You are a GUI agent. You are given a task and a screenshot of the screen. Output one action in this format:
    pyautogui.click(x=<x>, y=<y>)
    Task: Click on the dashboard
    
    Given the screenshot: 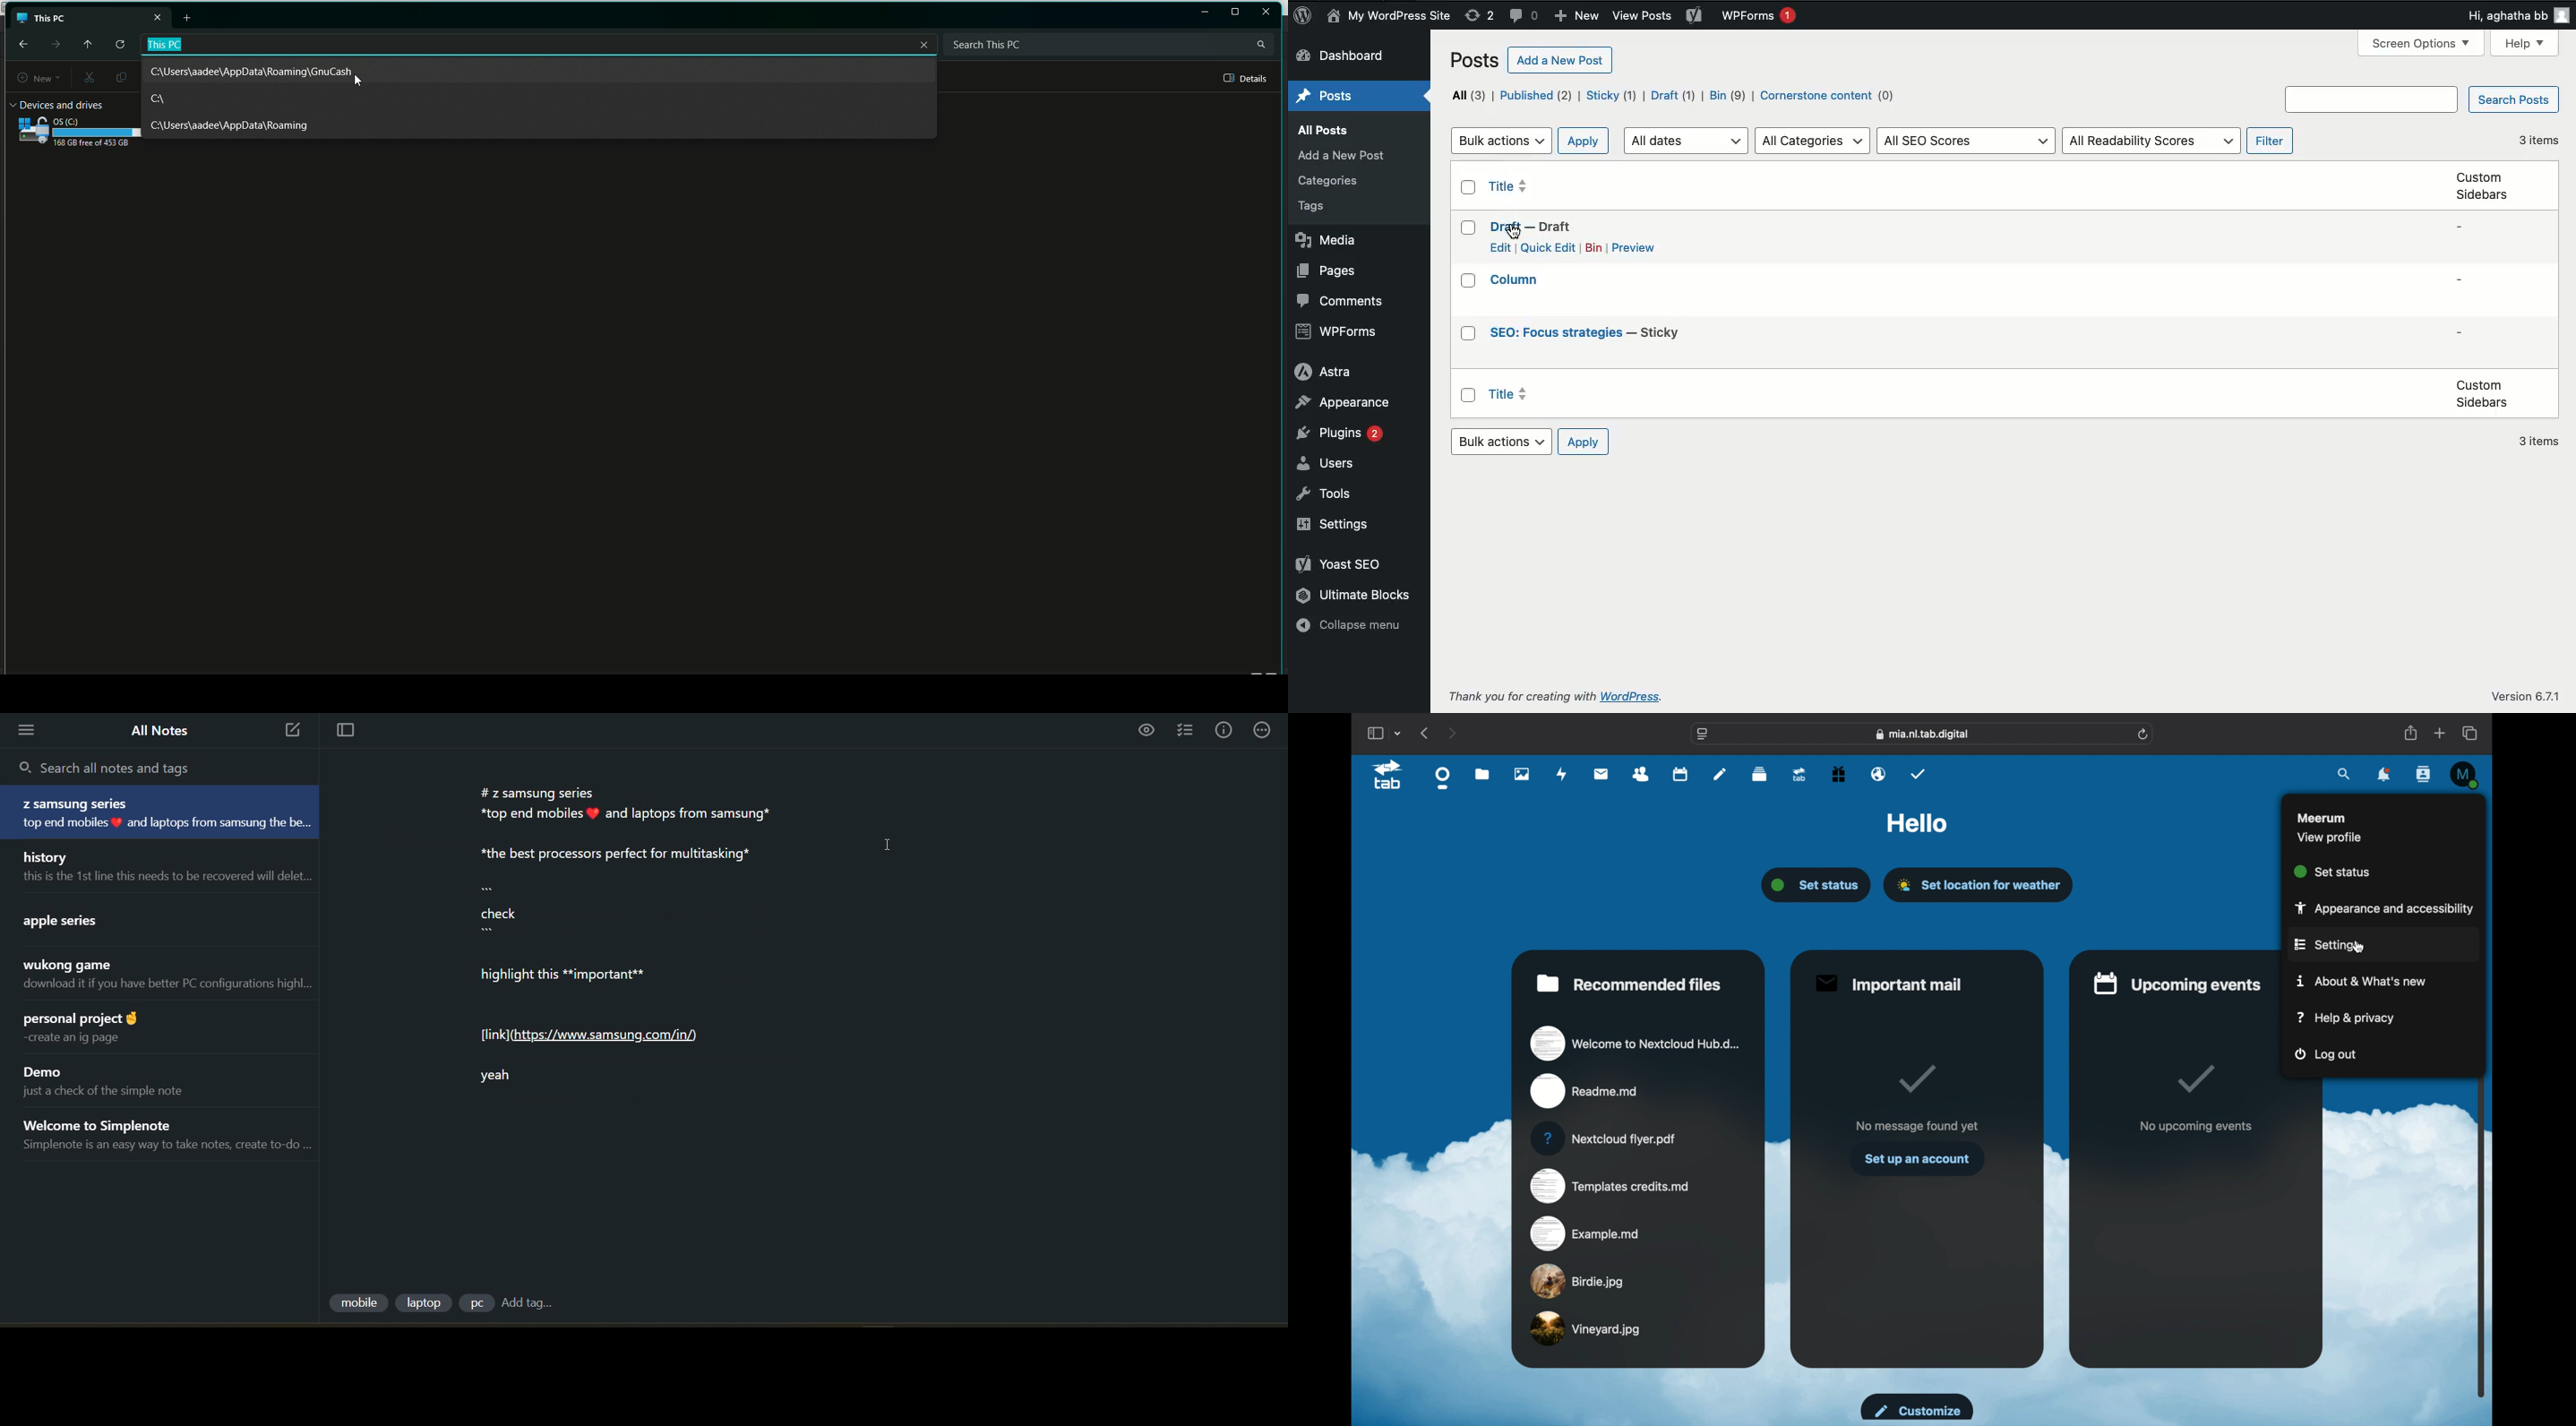 What is the action you would take?
    pyautogui.click(x=1443, y=778)
    